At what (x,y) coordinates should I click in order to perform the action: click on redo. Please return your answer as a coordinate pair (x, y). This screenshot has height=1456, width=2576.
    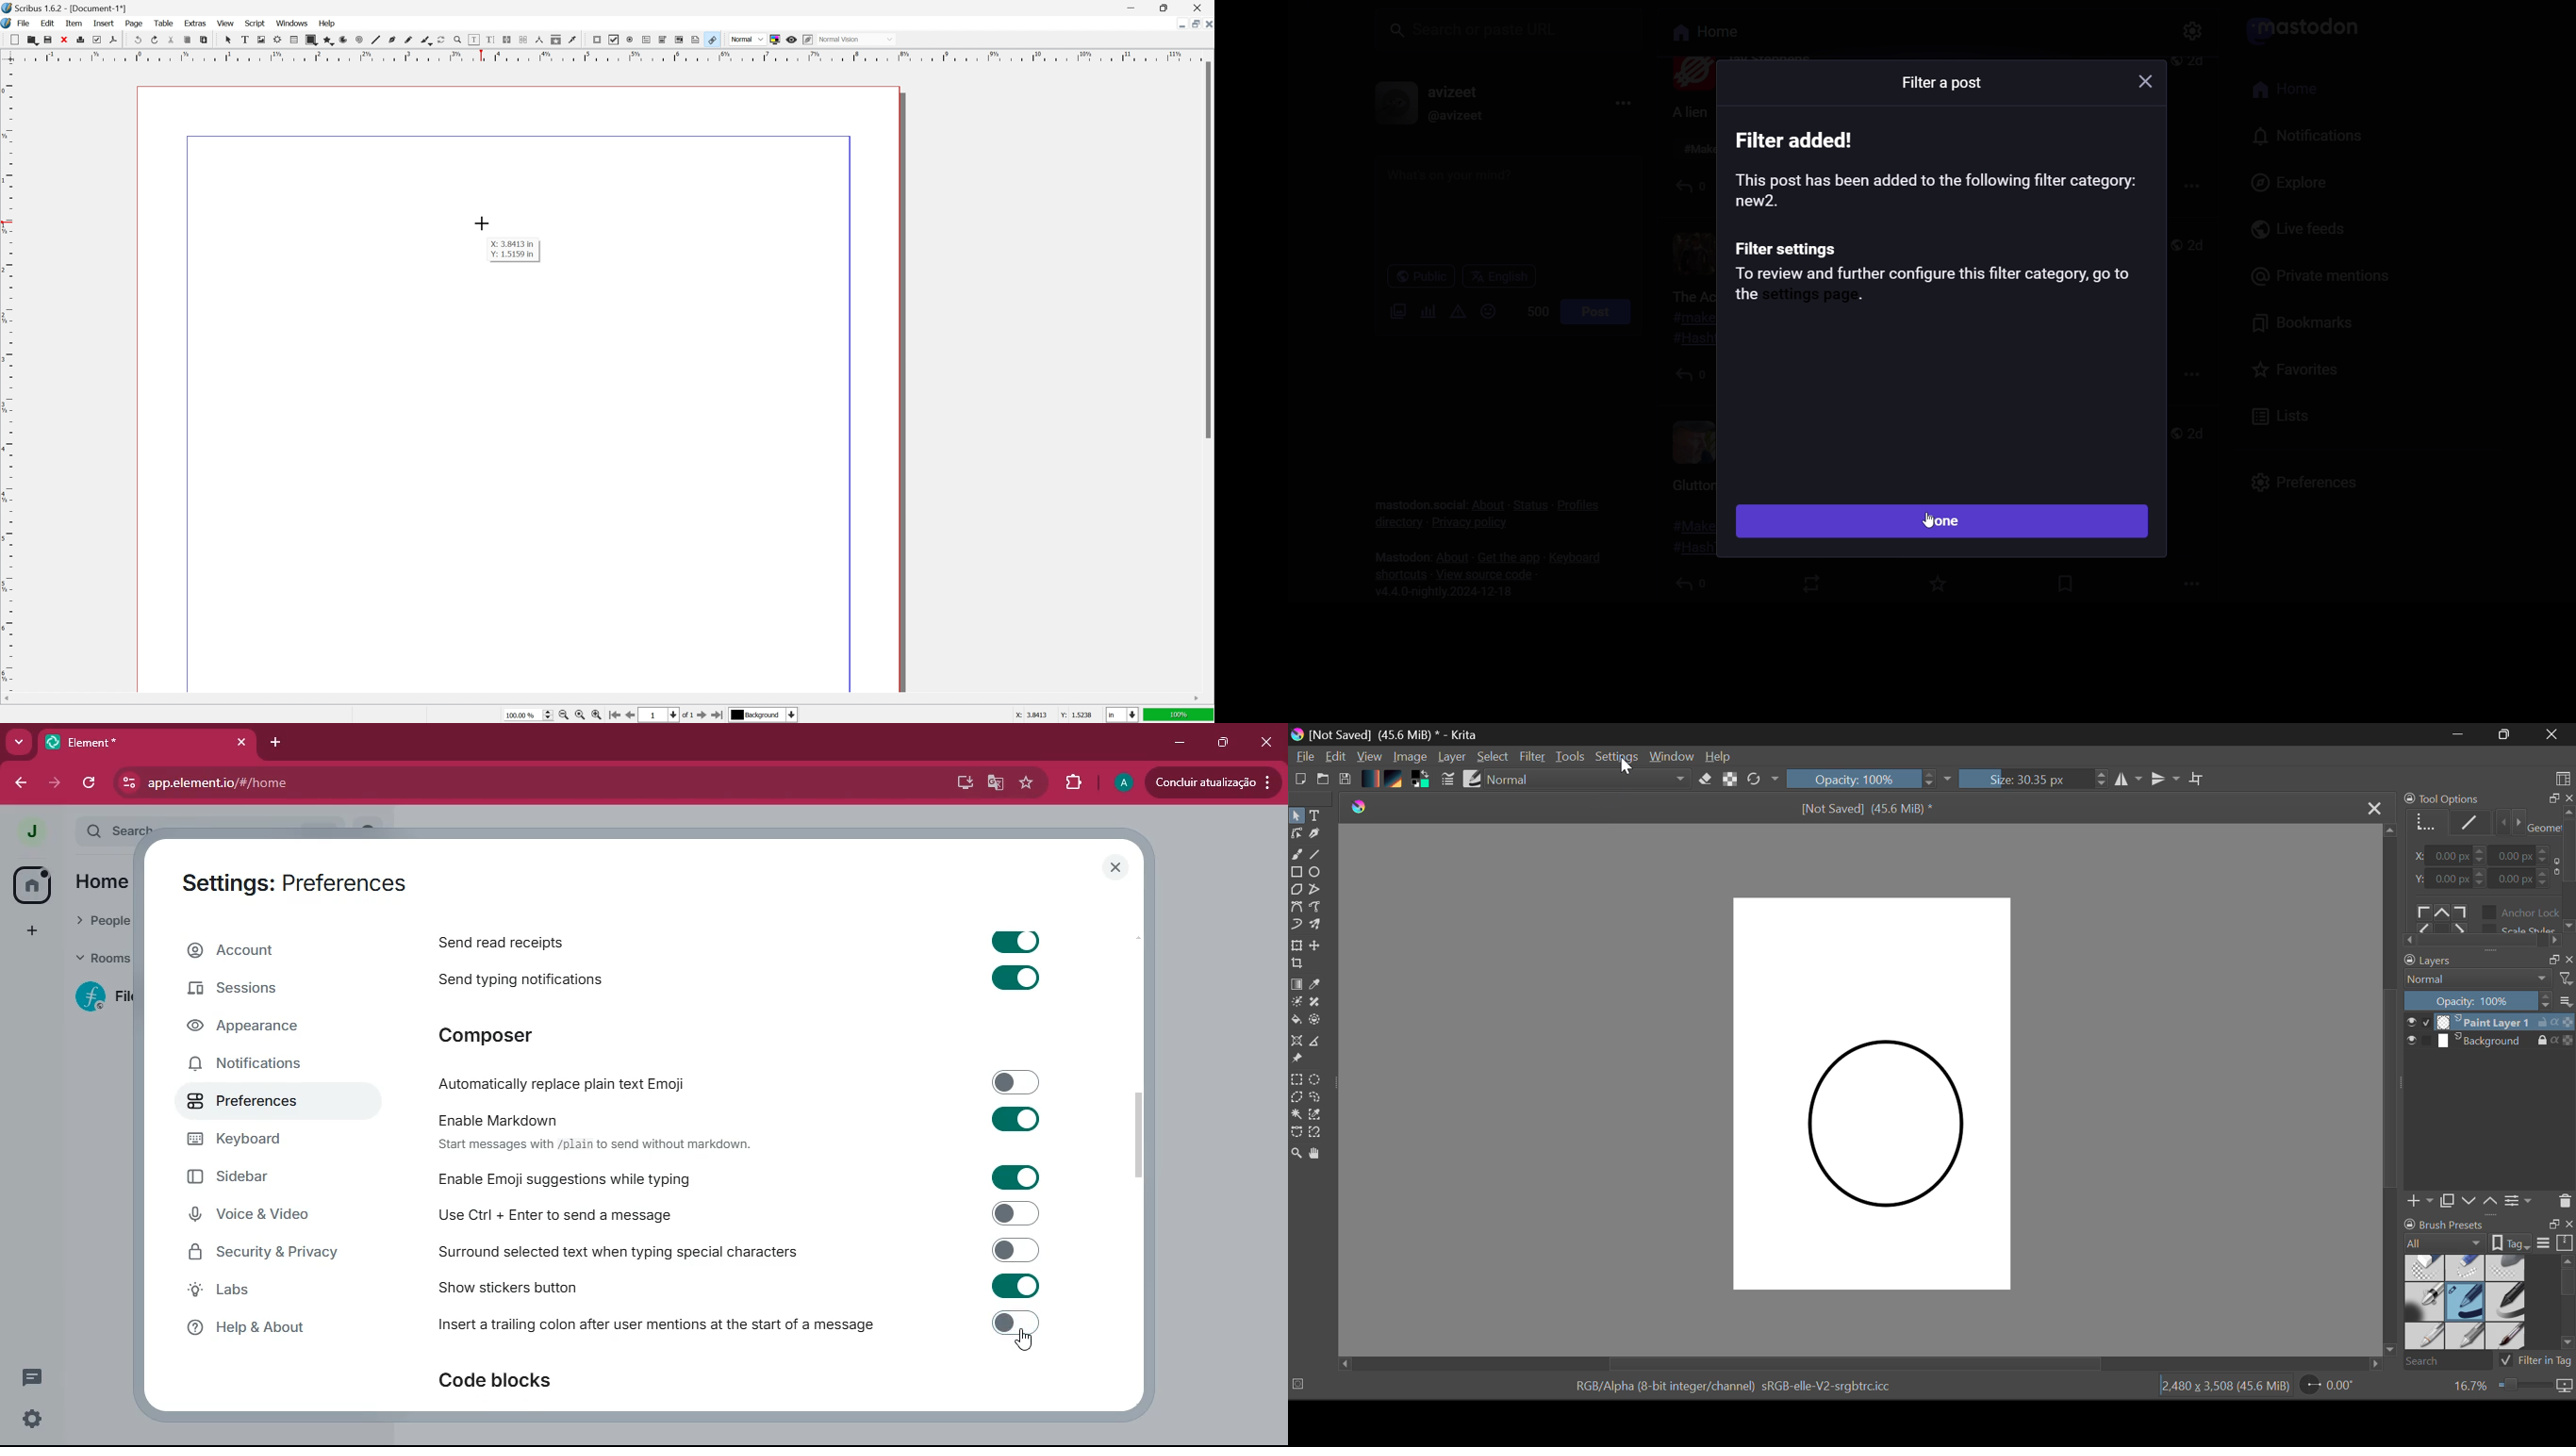
    Looking at the image, I should click on (154, 38).